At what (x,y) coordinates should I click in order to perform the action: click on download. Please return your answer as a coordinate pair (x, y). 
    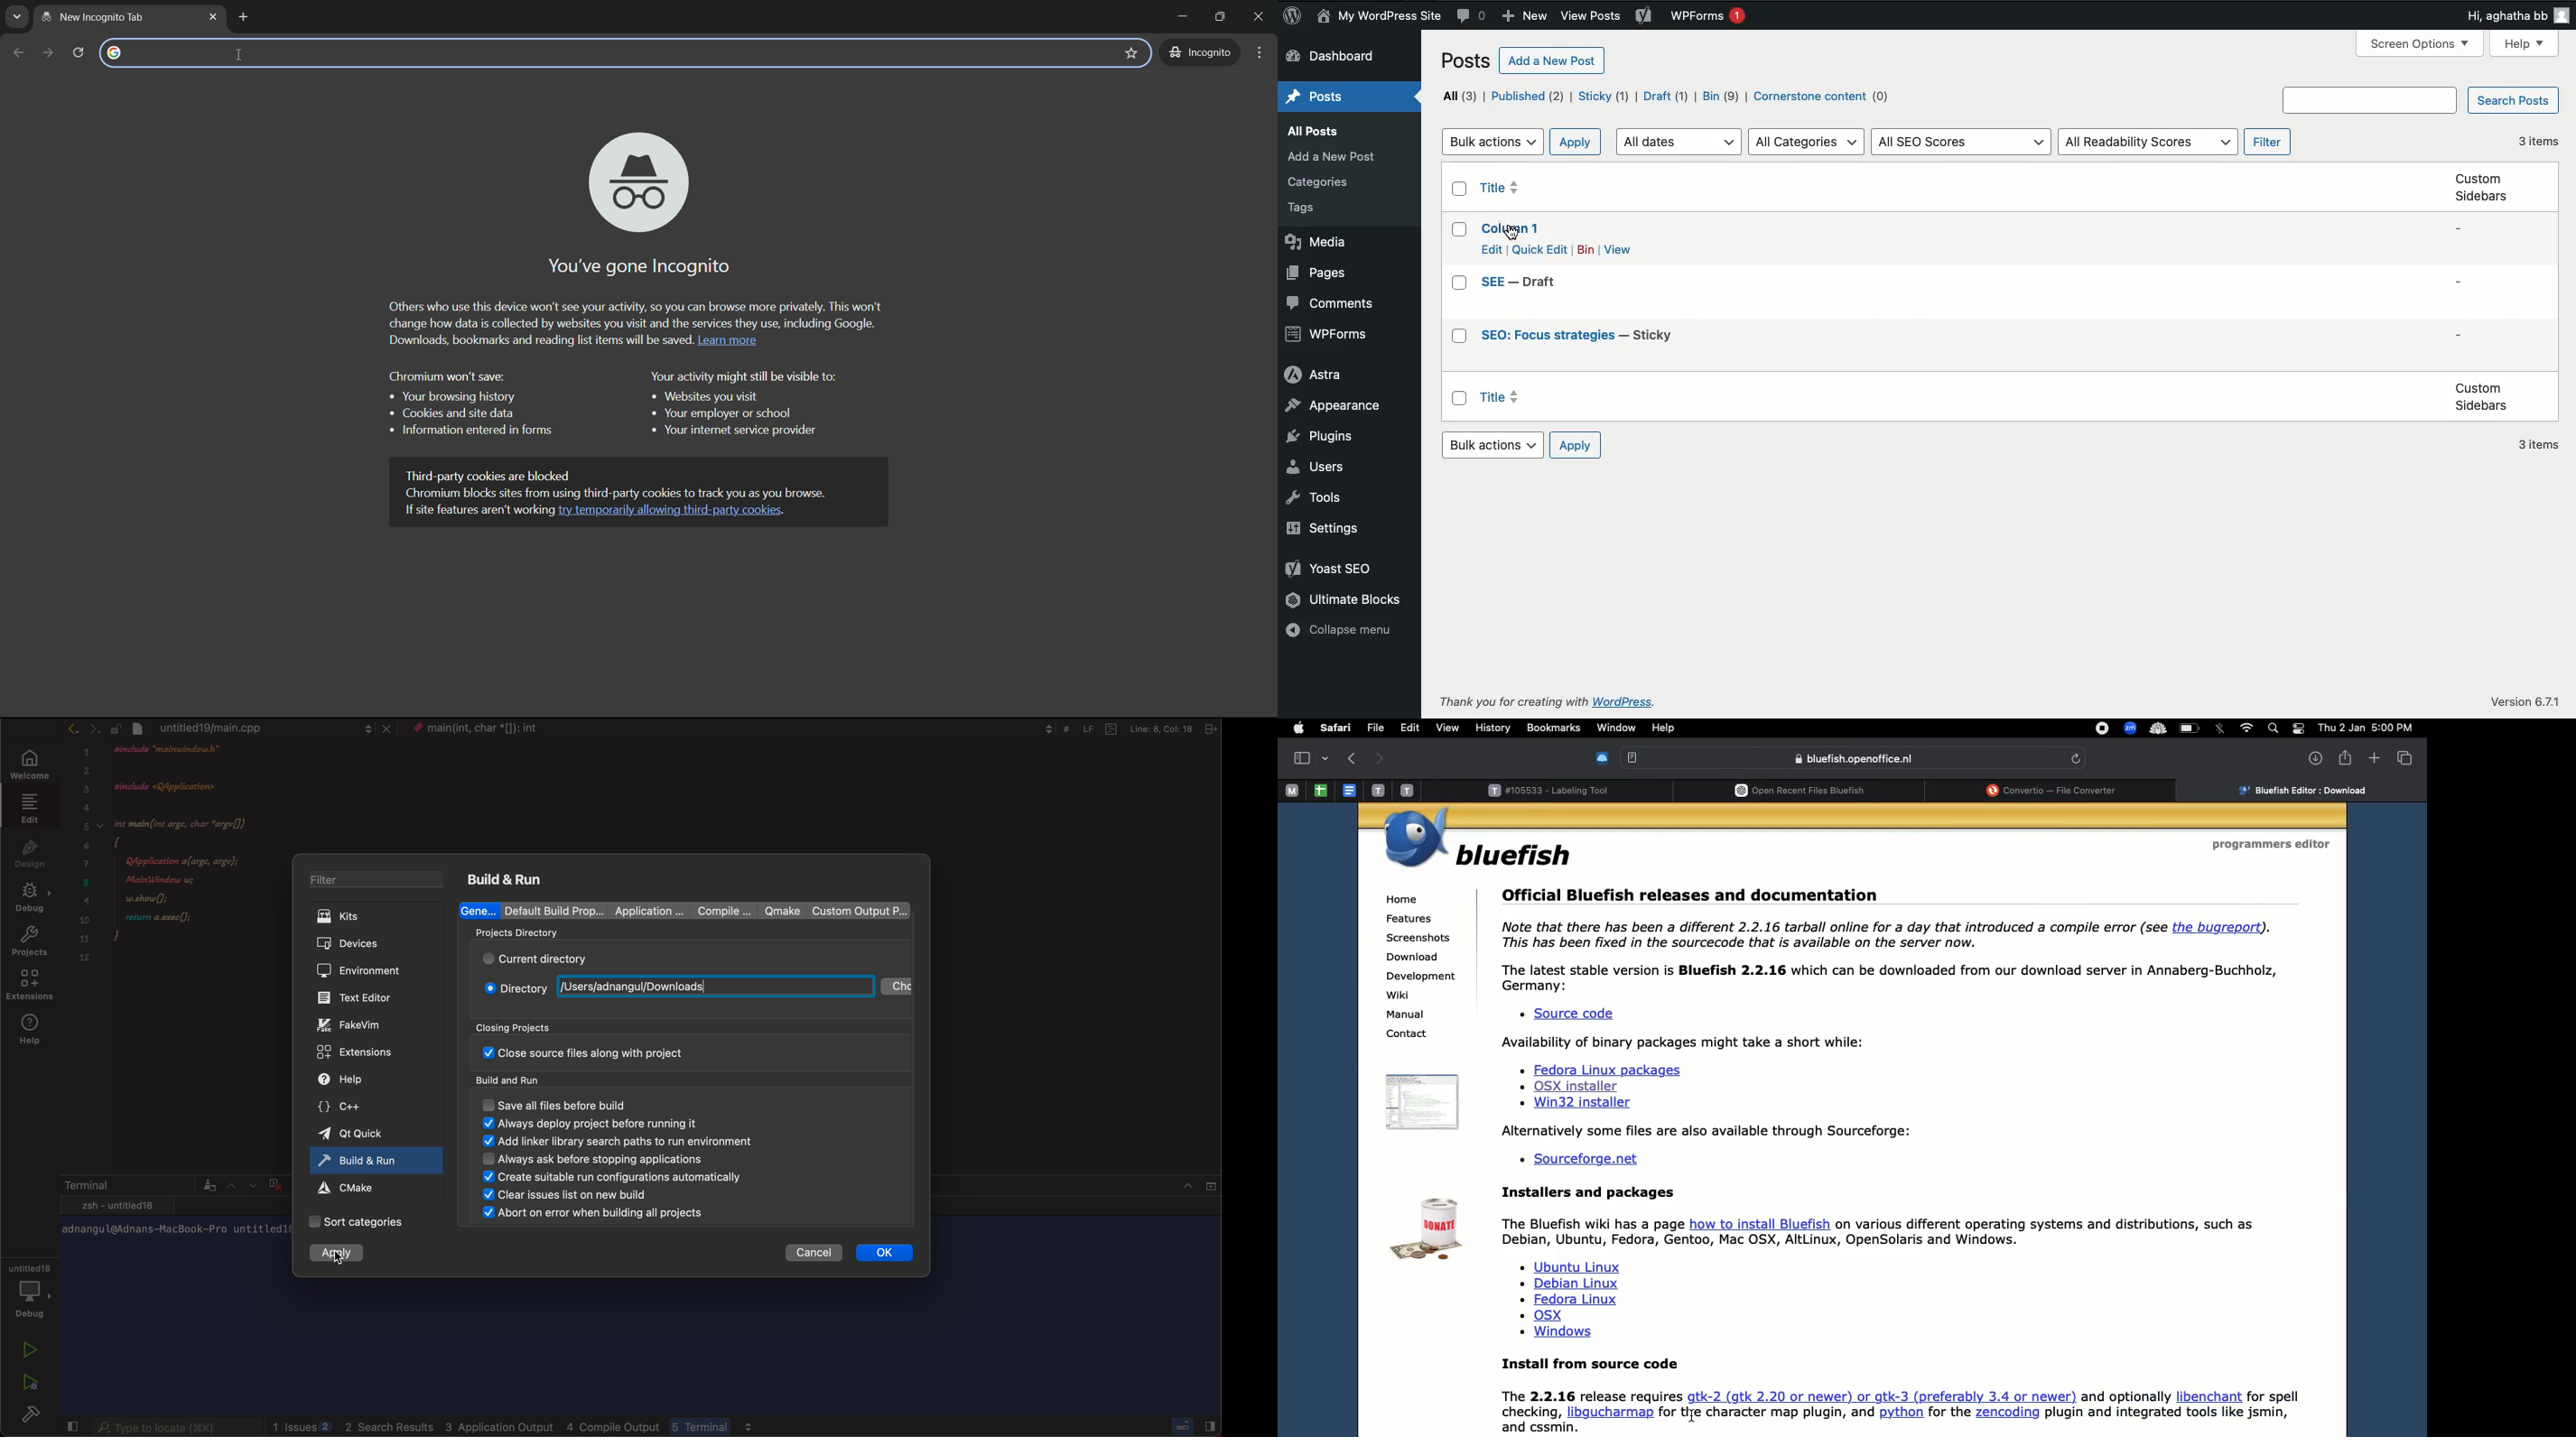
    Looking at the image, I should click on (1413, 957).